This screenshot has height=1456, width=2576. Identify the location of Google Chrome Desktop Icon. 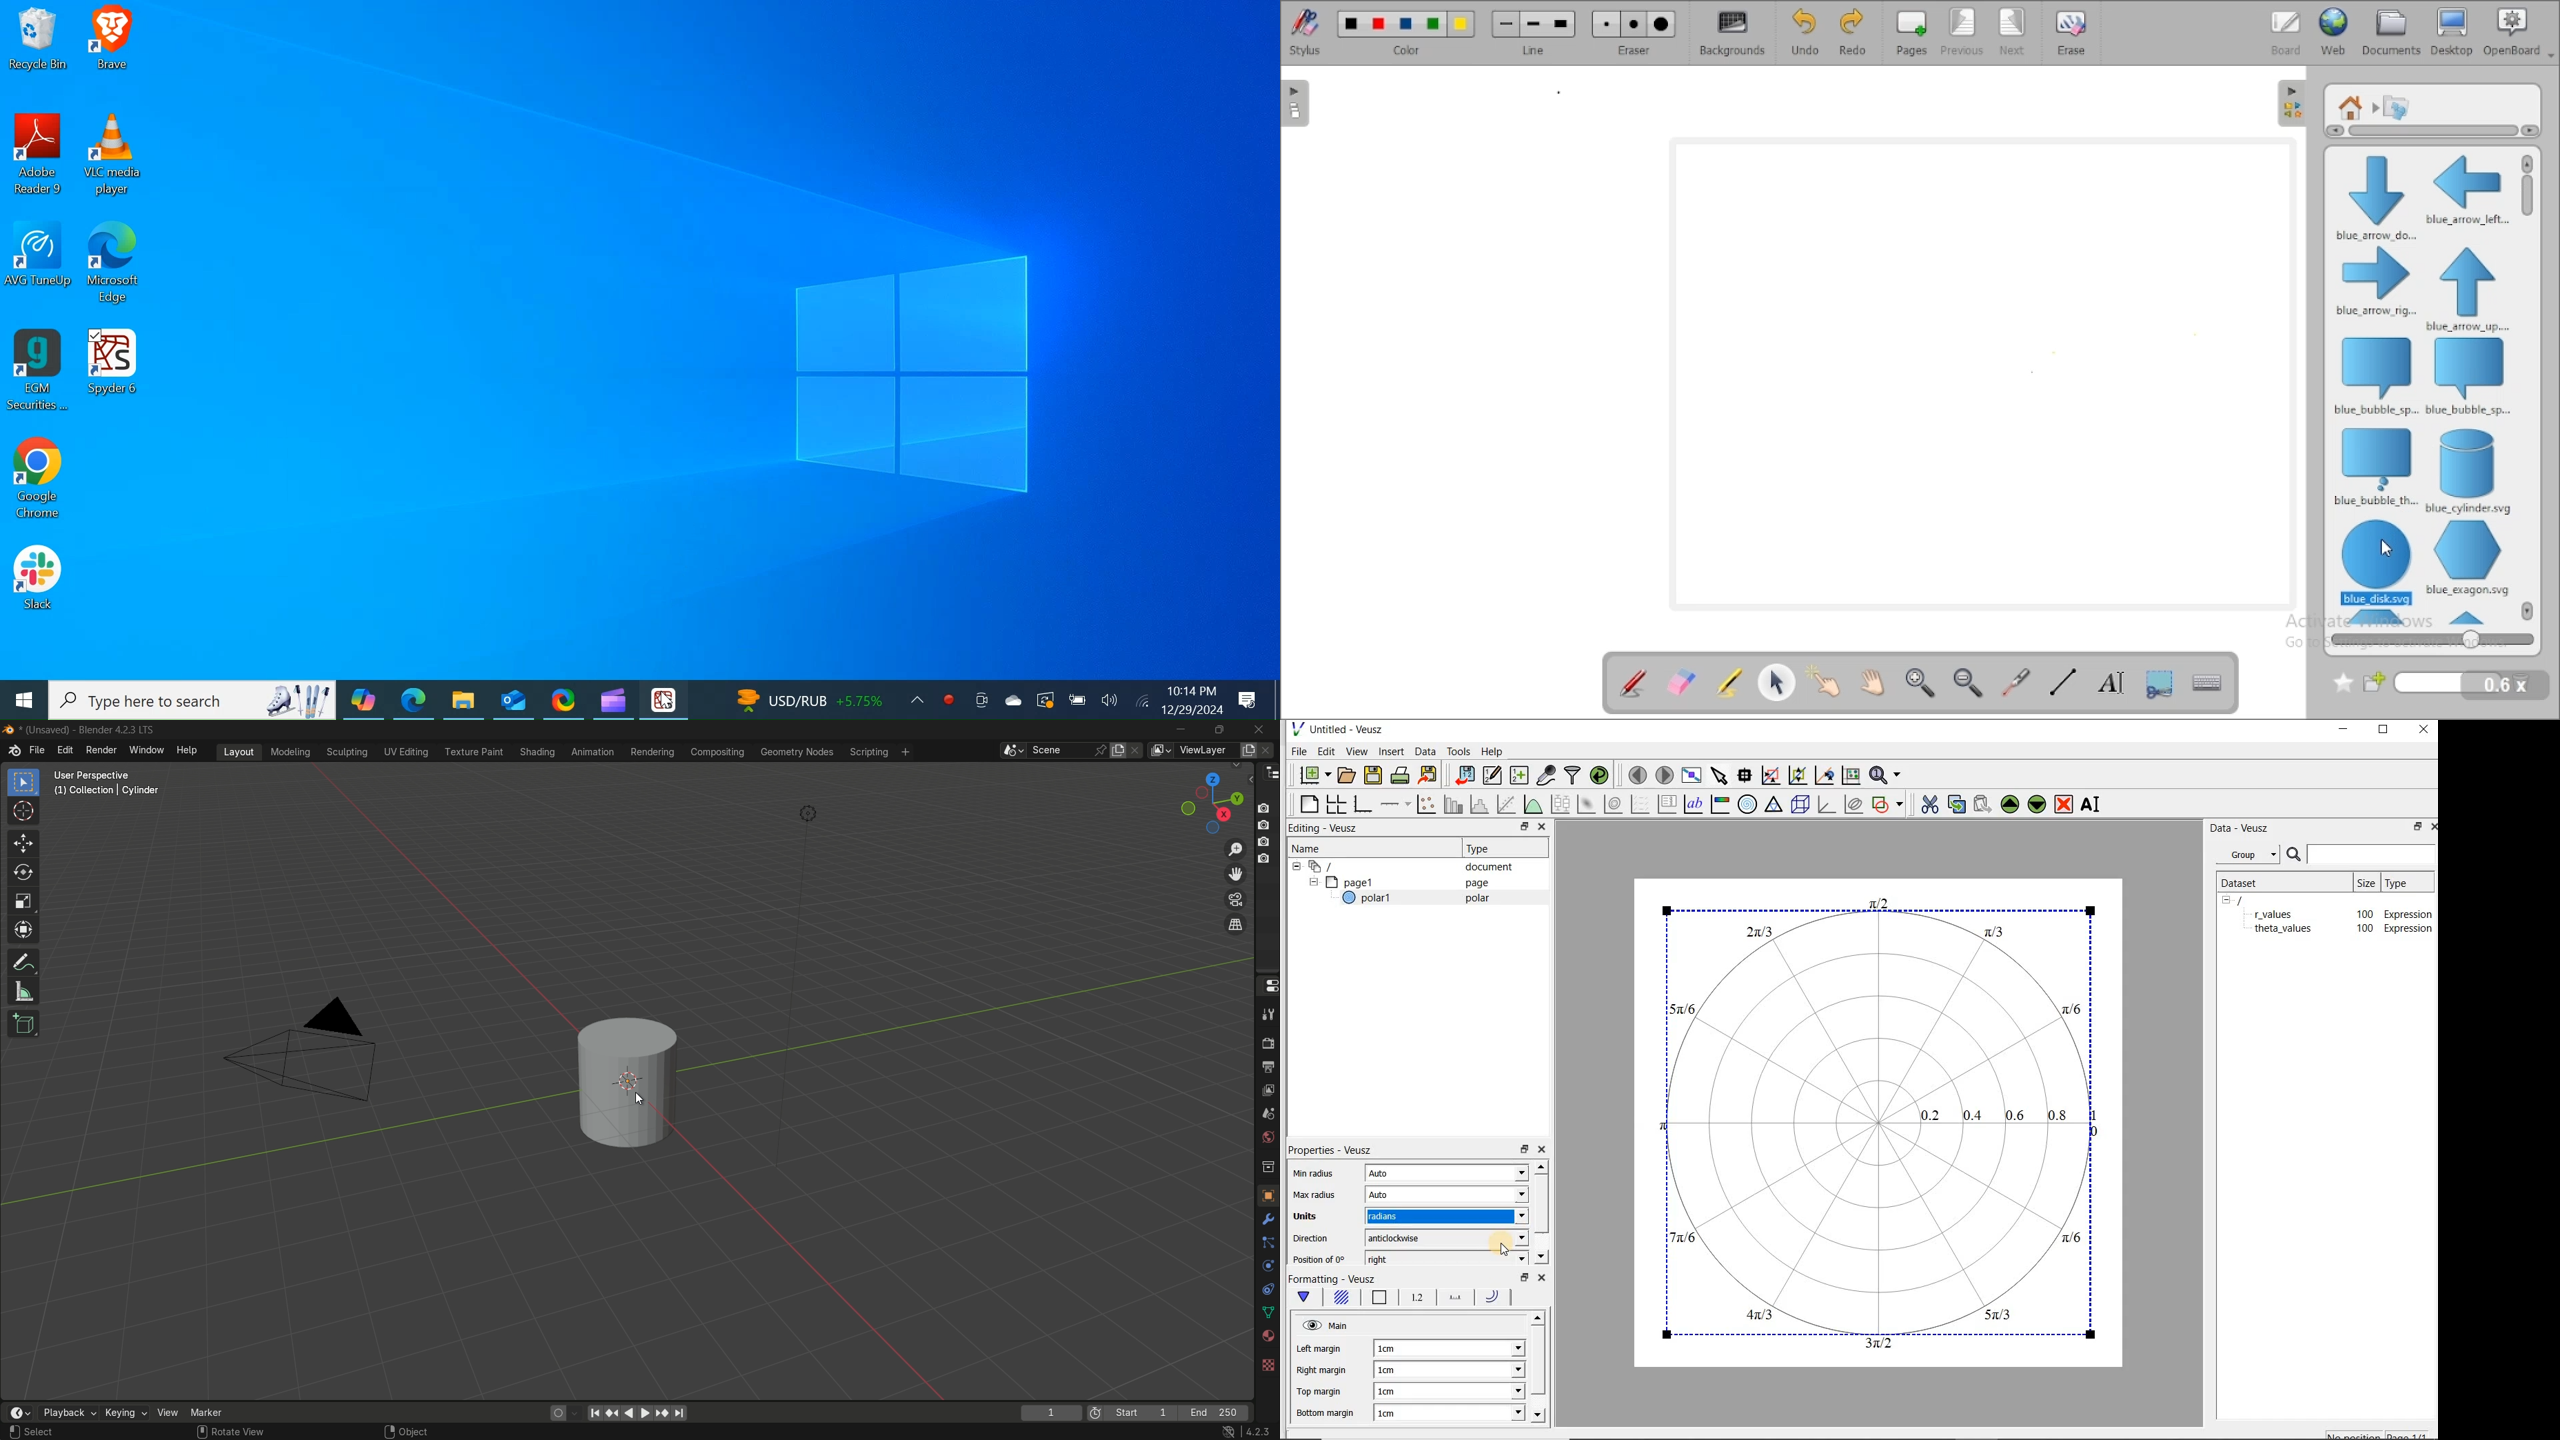
(41, 480).